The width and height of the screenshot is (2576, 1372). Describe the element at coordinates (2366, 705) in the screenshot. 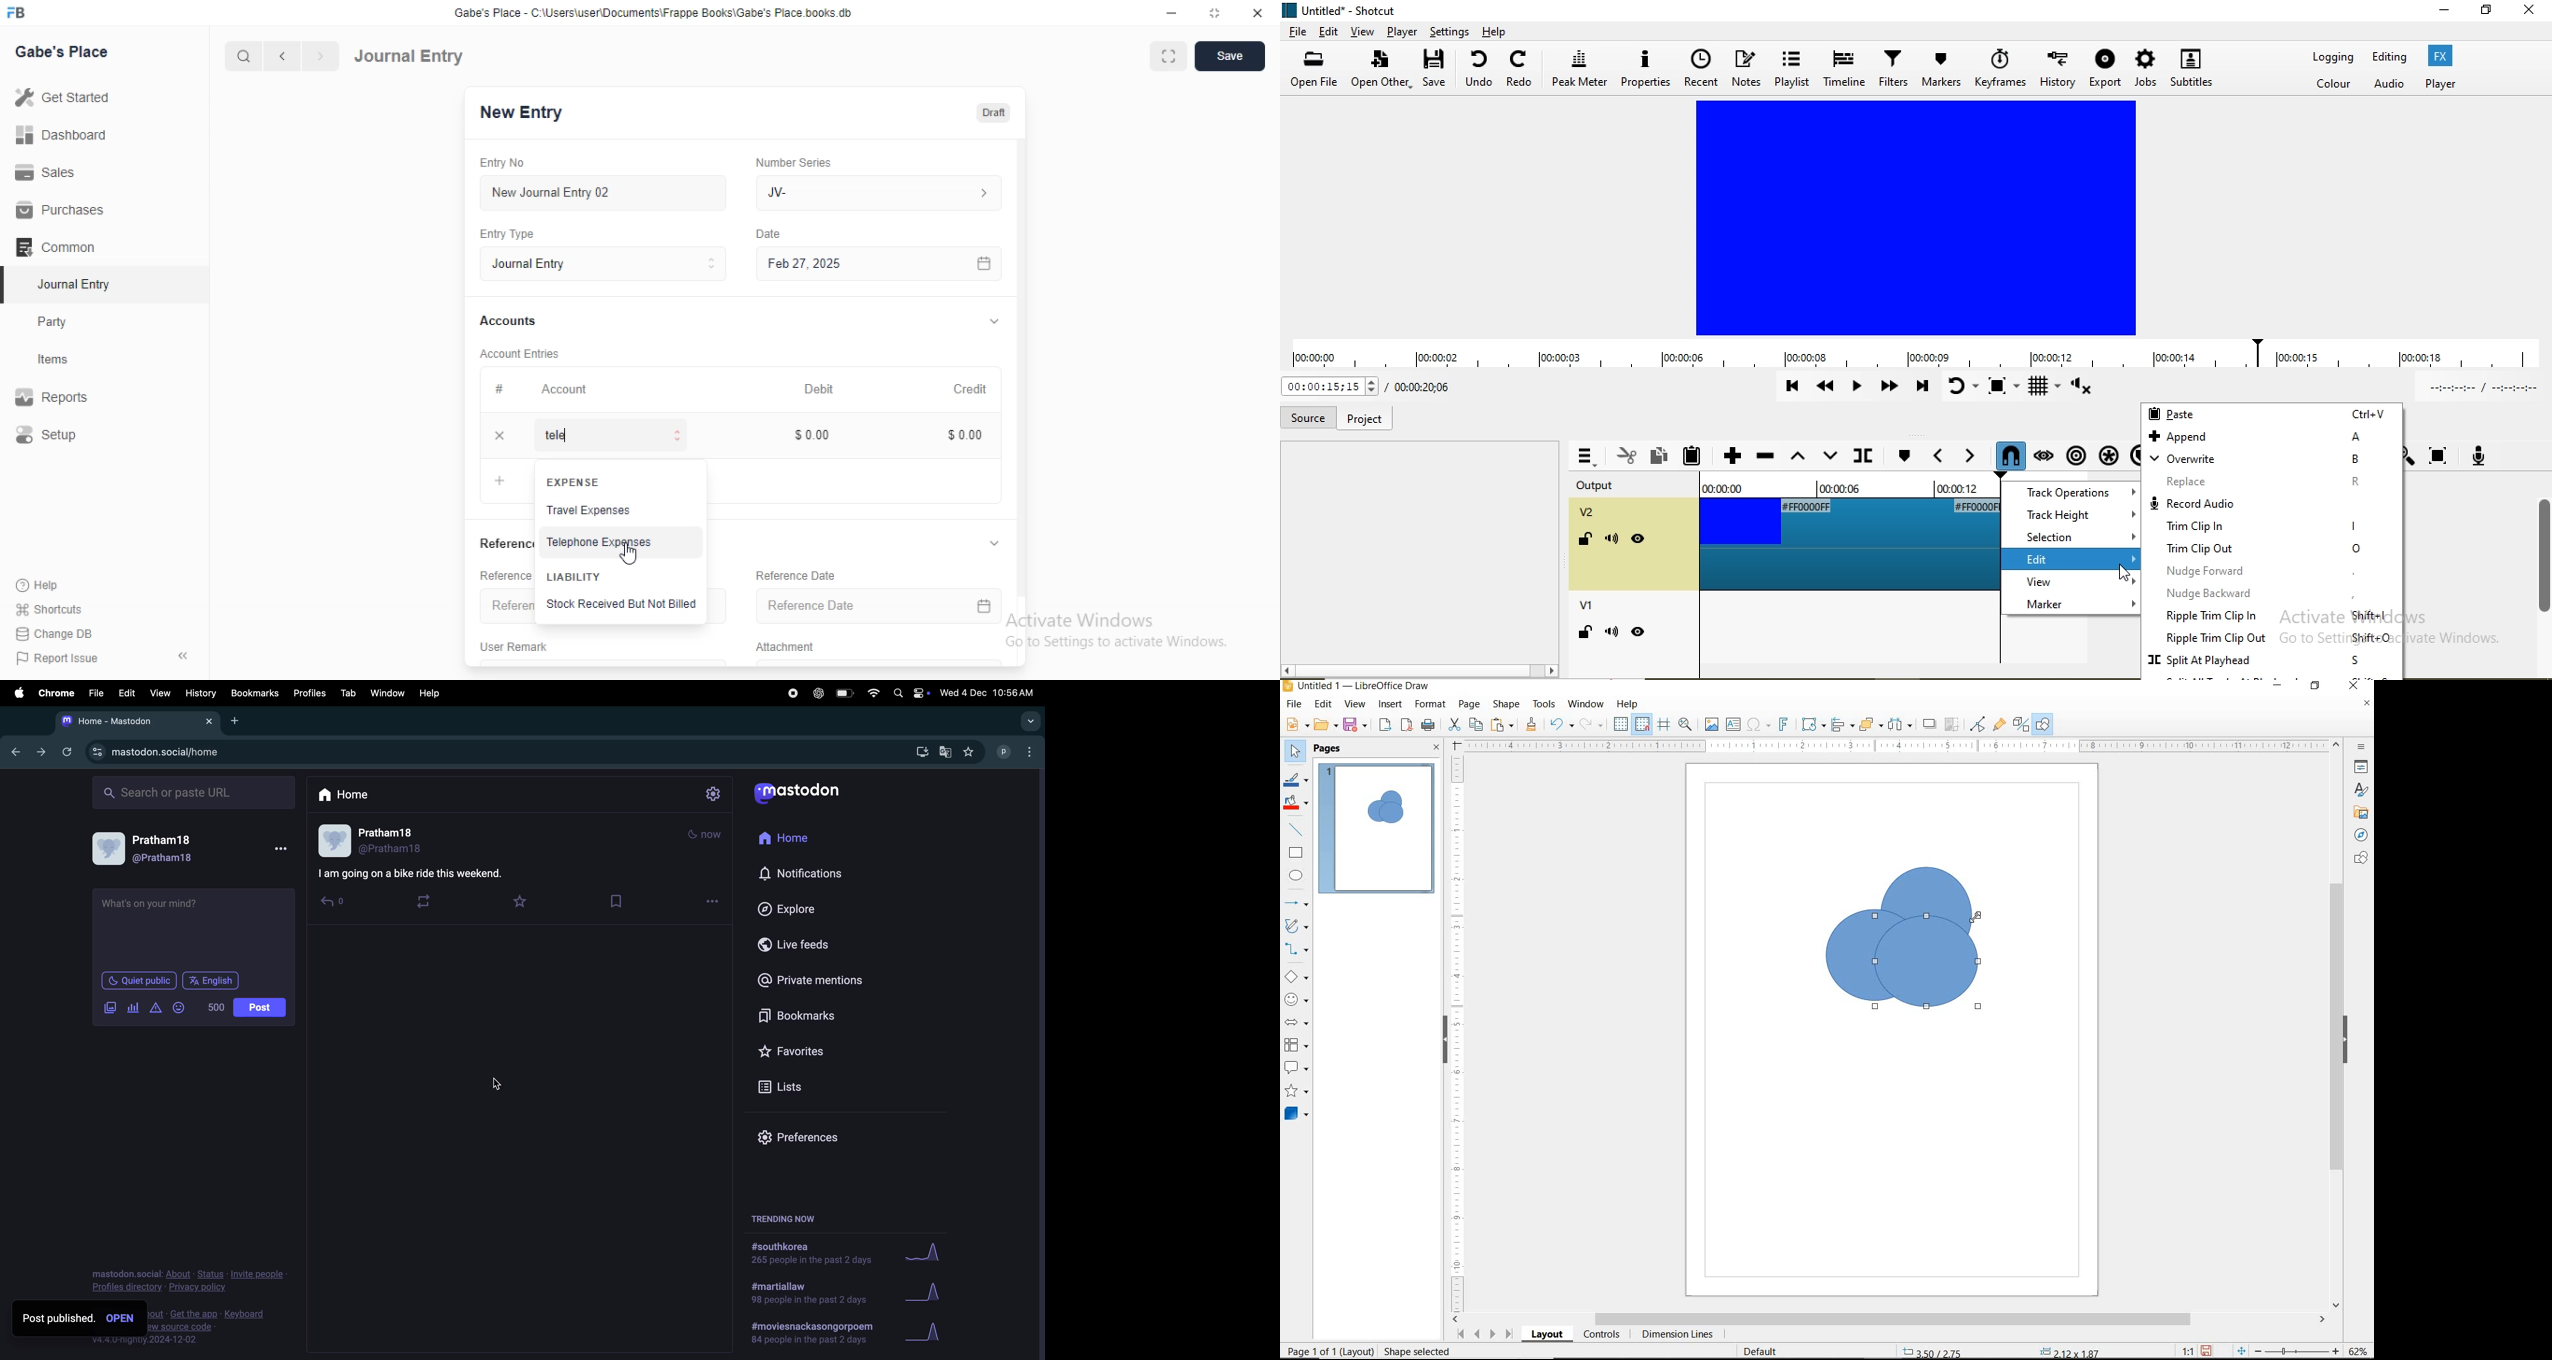

I see `CLOSE DOCUMENT` at that location.